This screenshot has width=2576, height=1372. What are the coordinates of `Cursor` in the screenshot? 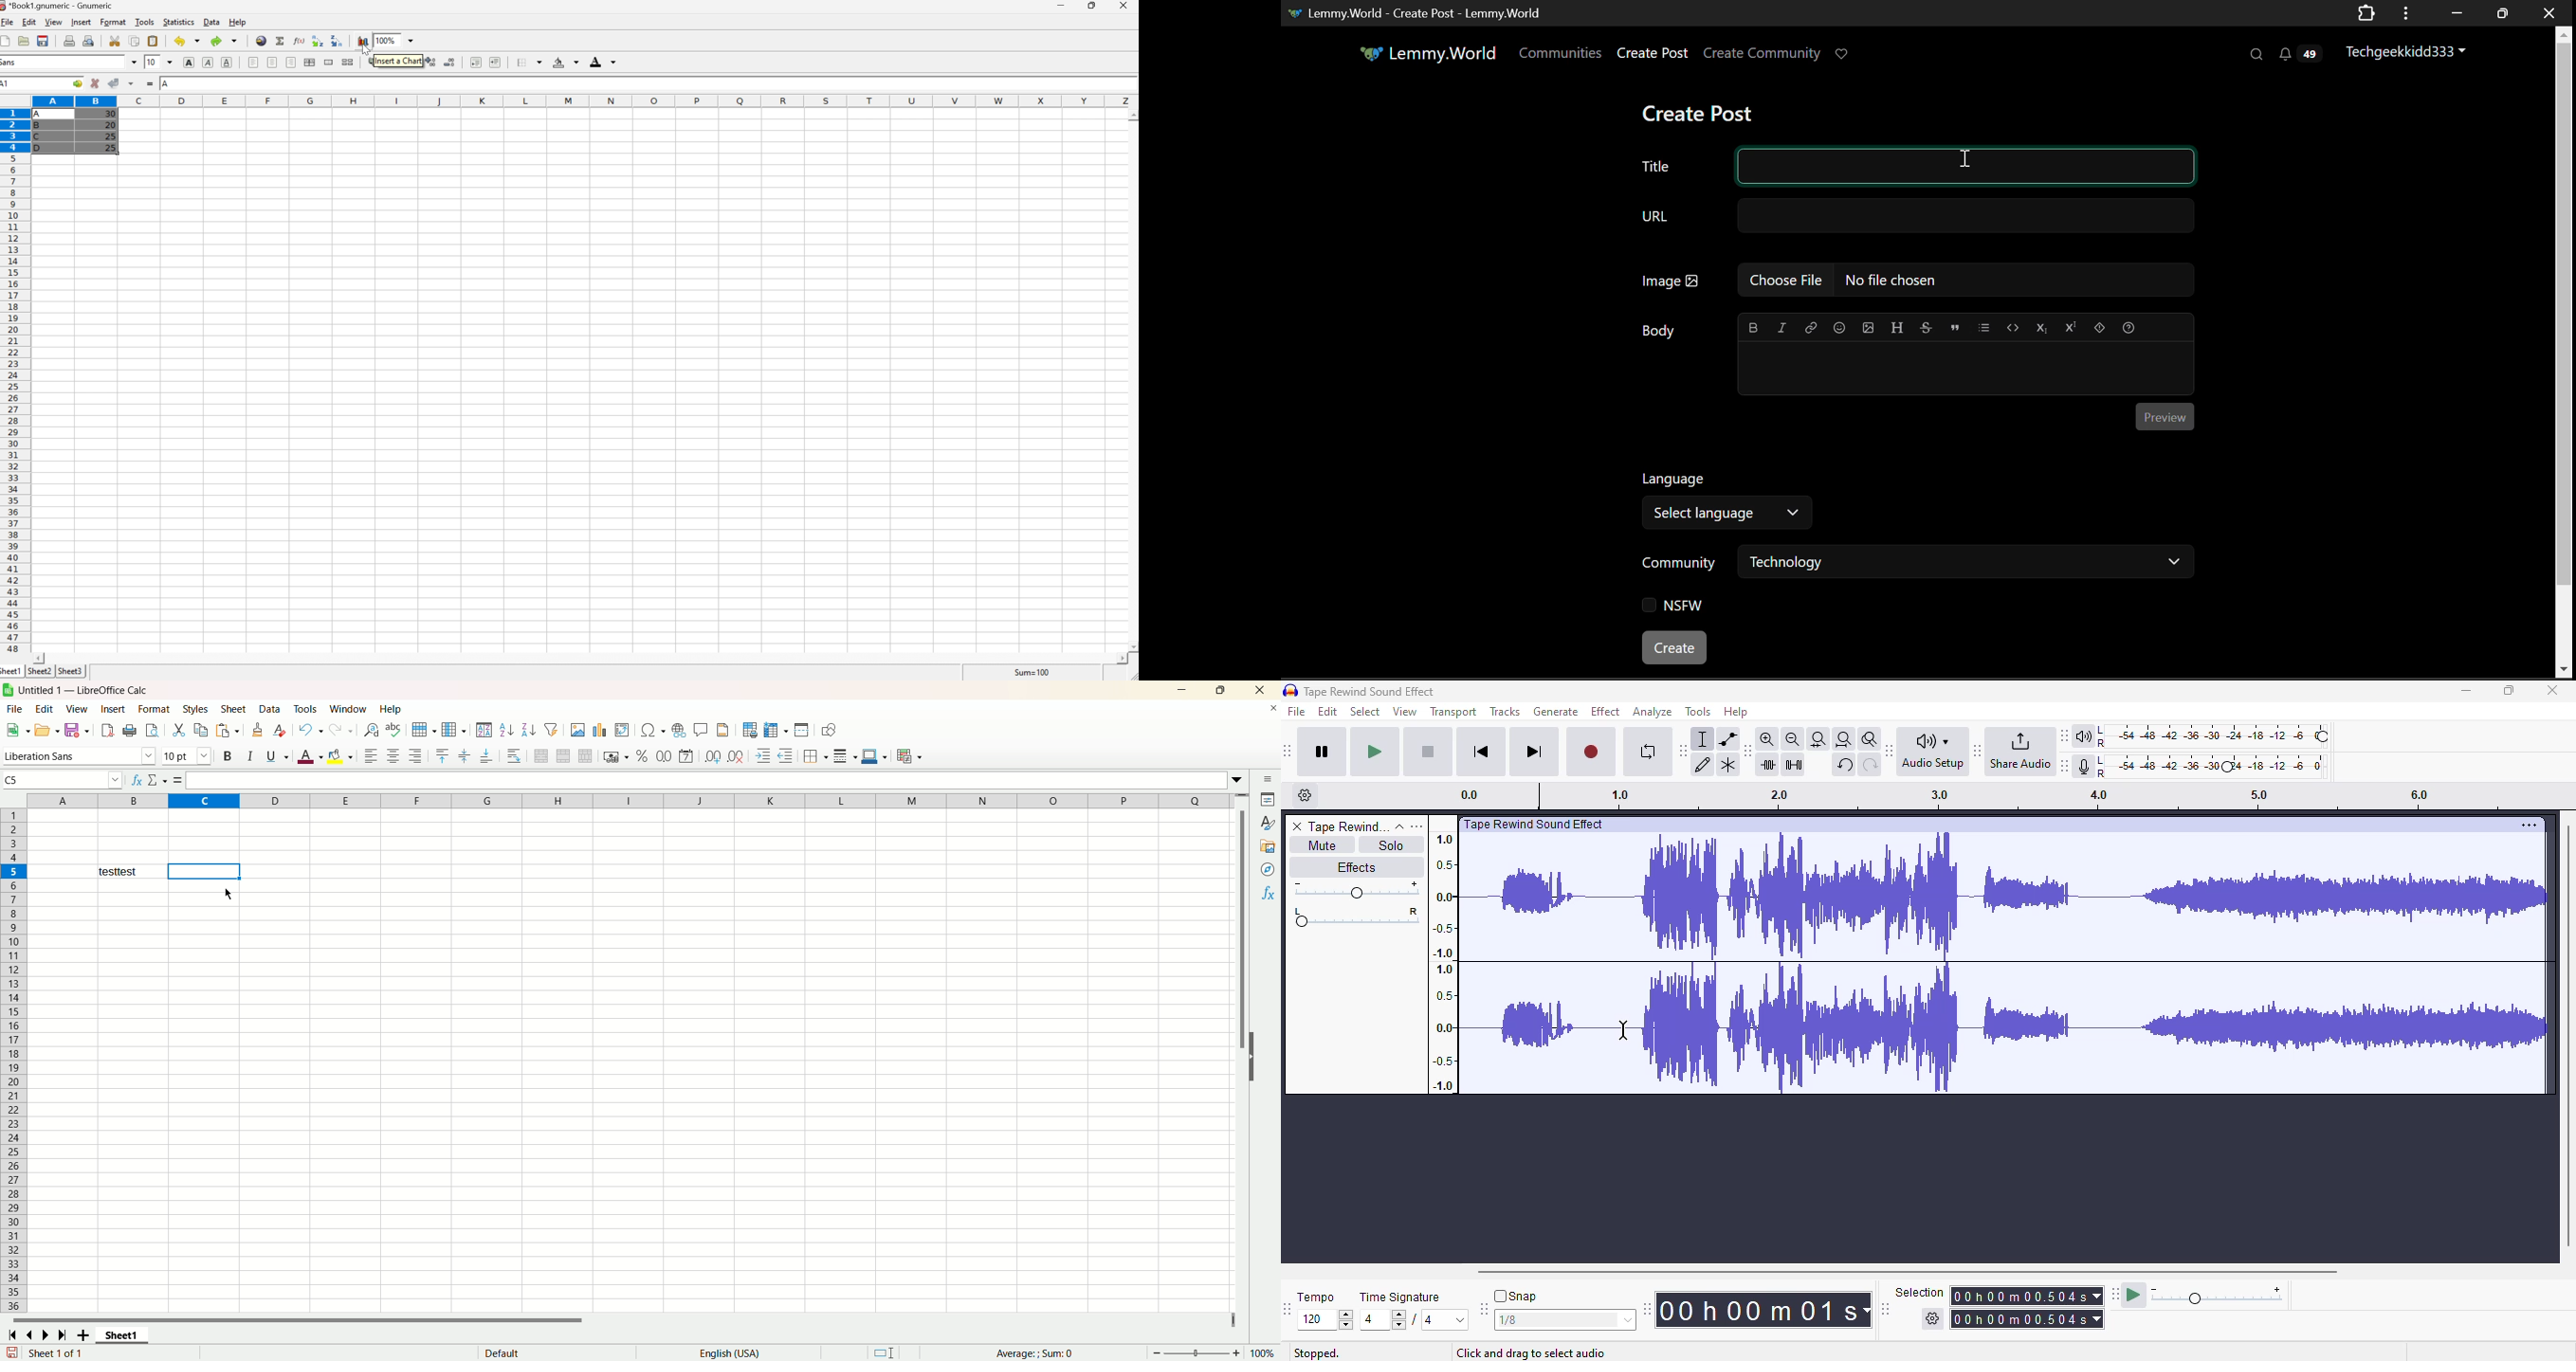 It's located at (365, 49).